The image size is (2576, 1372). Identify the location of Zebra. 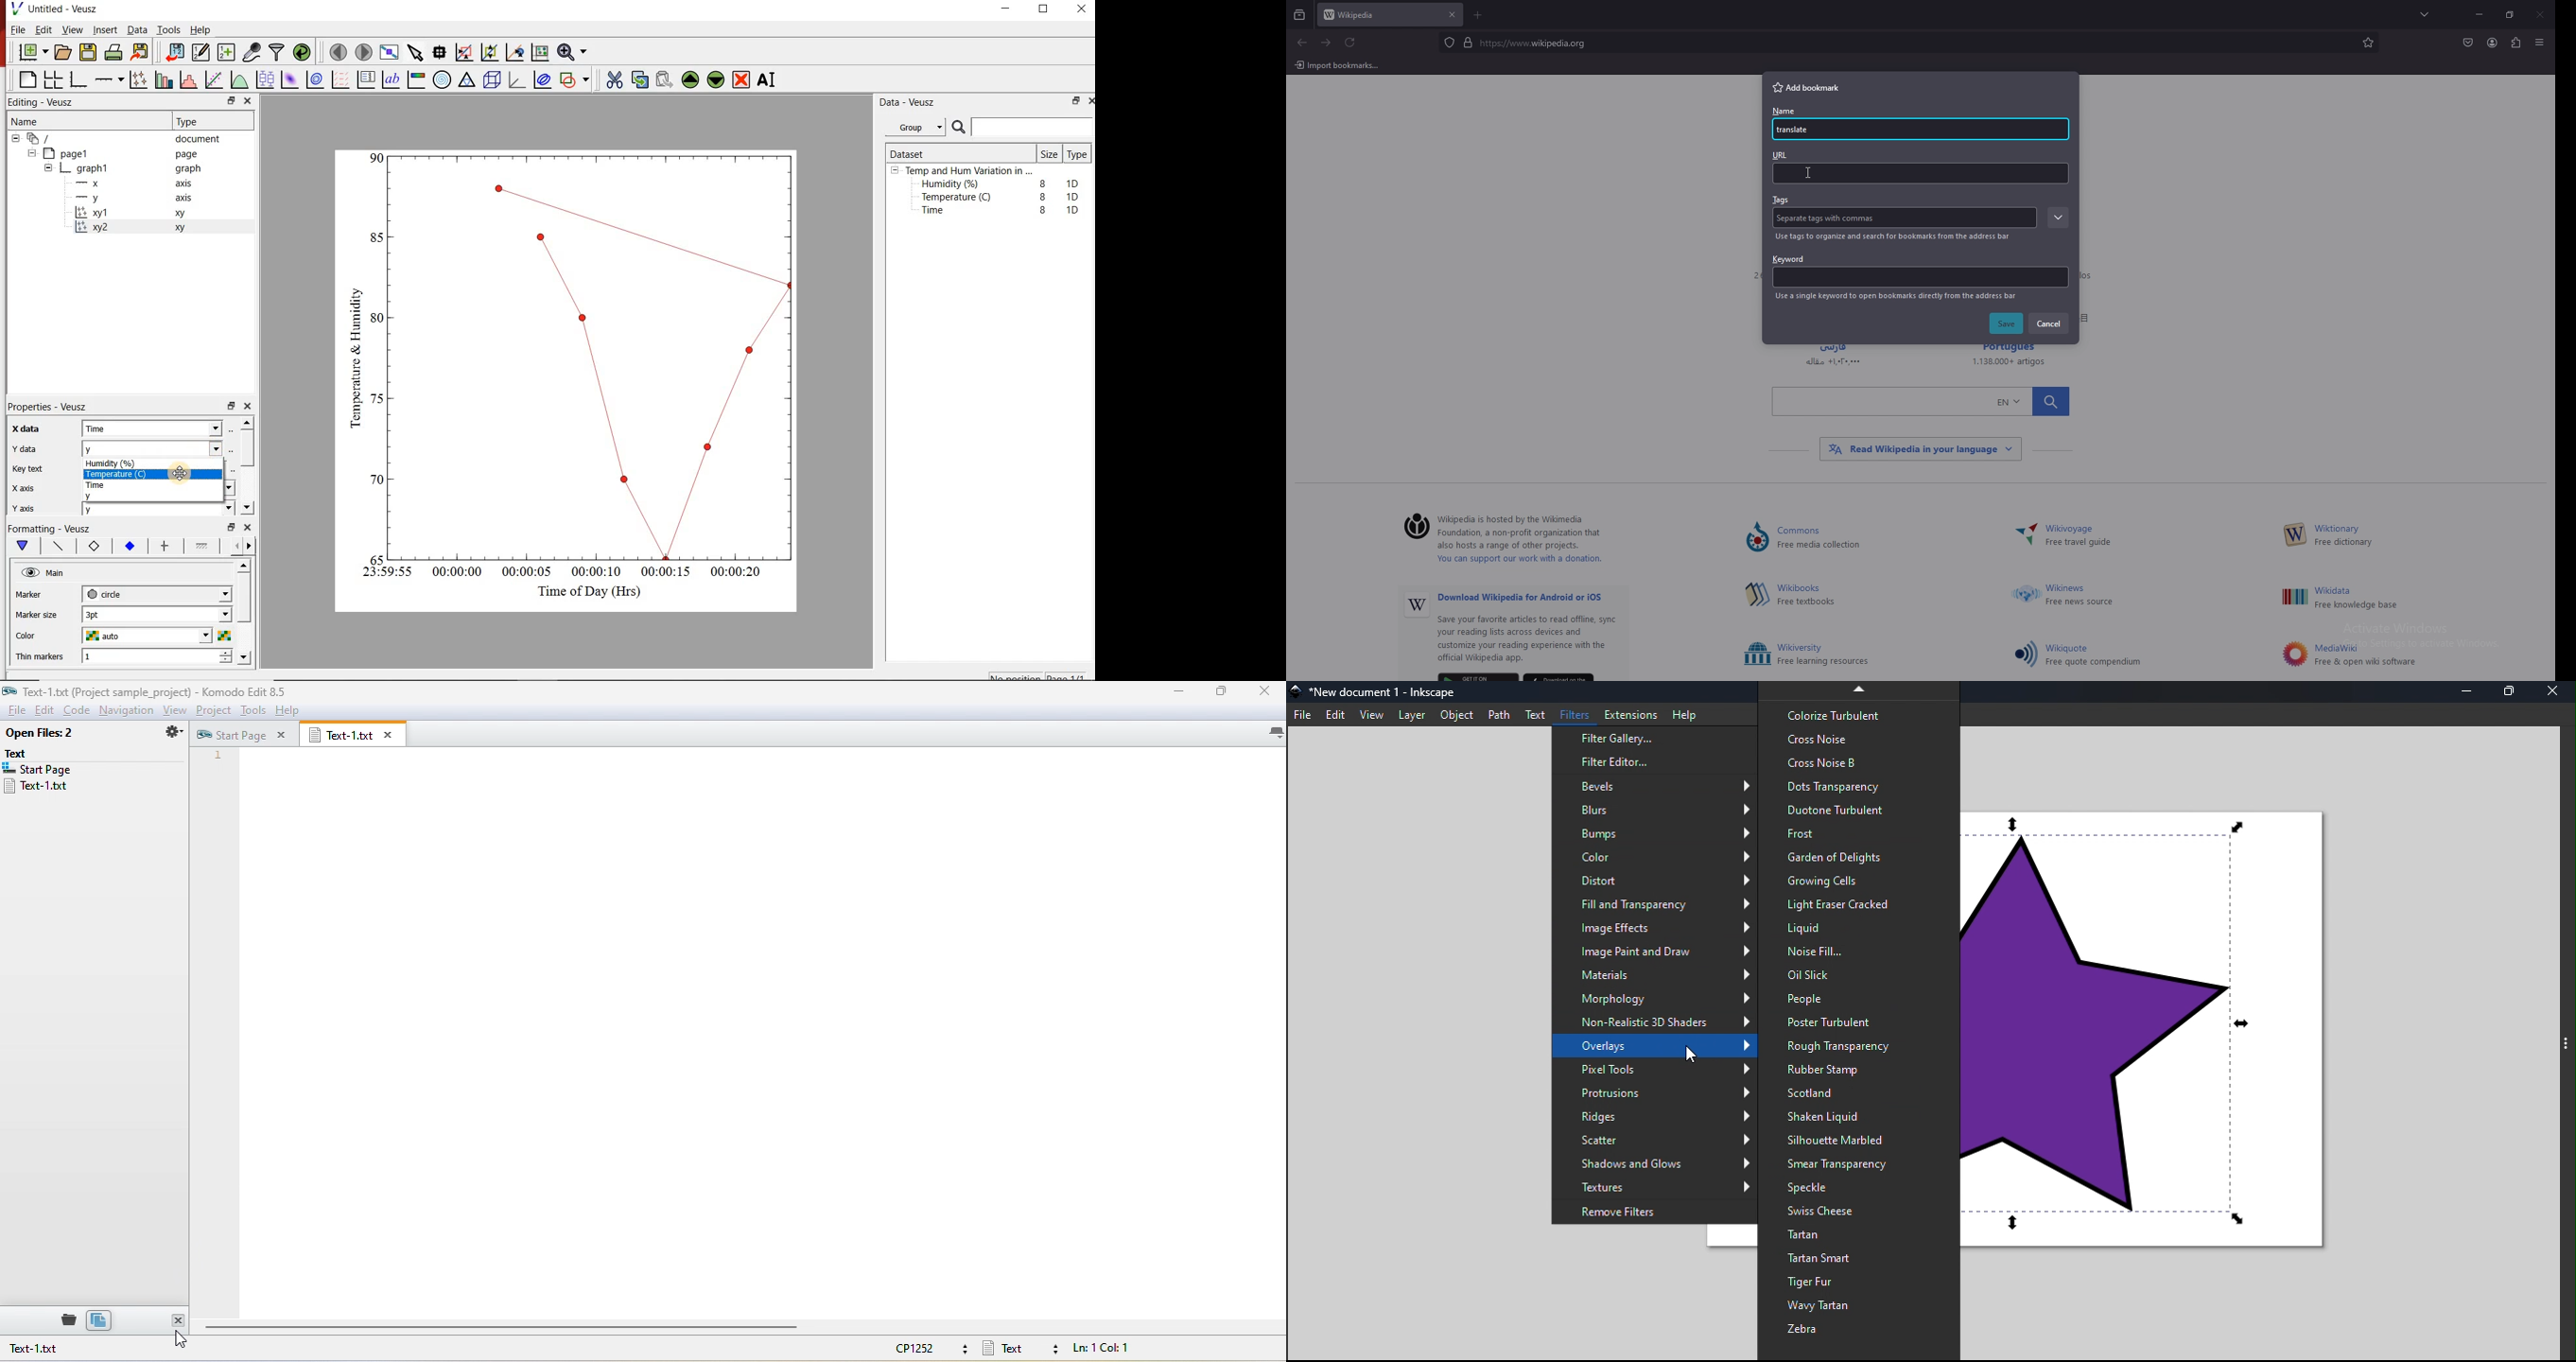
(1856, 1334).